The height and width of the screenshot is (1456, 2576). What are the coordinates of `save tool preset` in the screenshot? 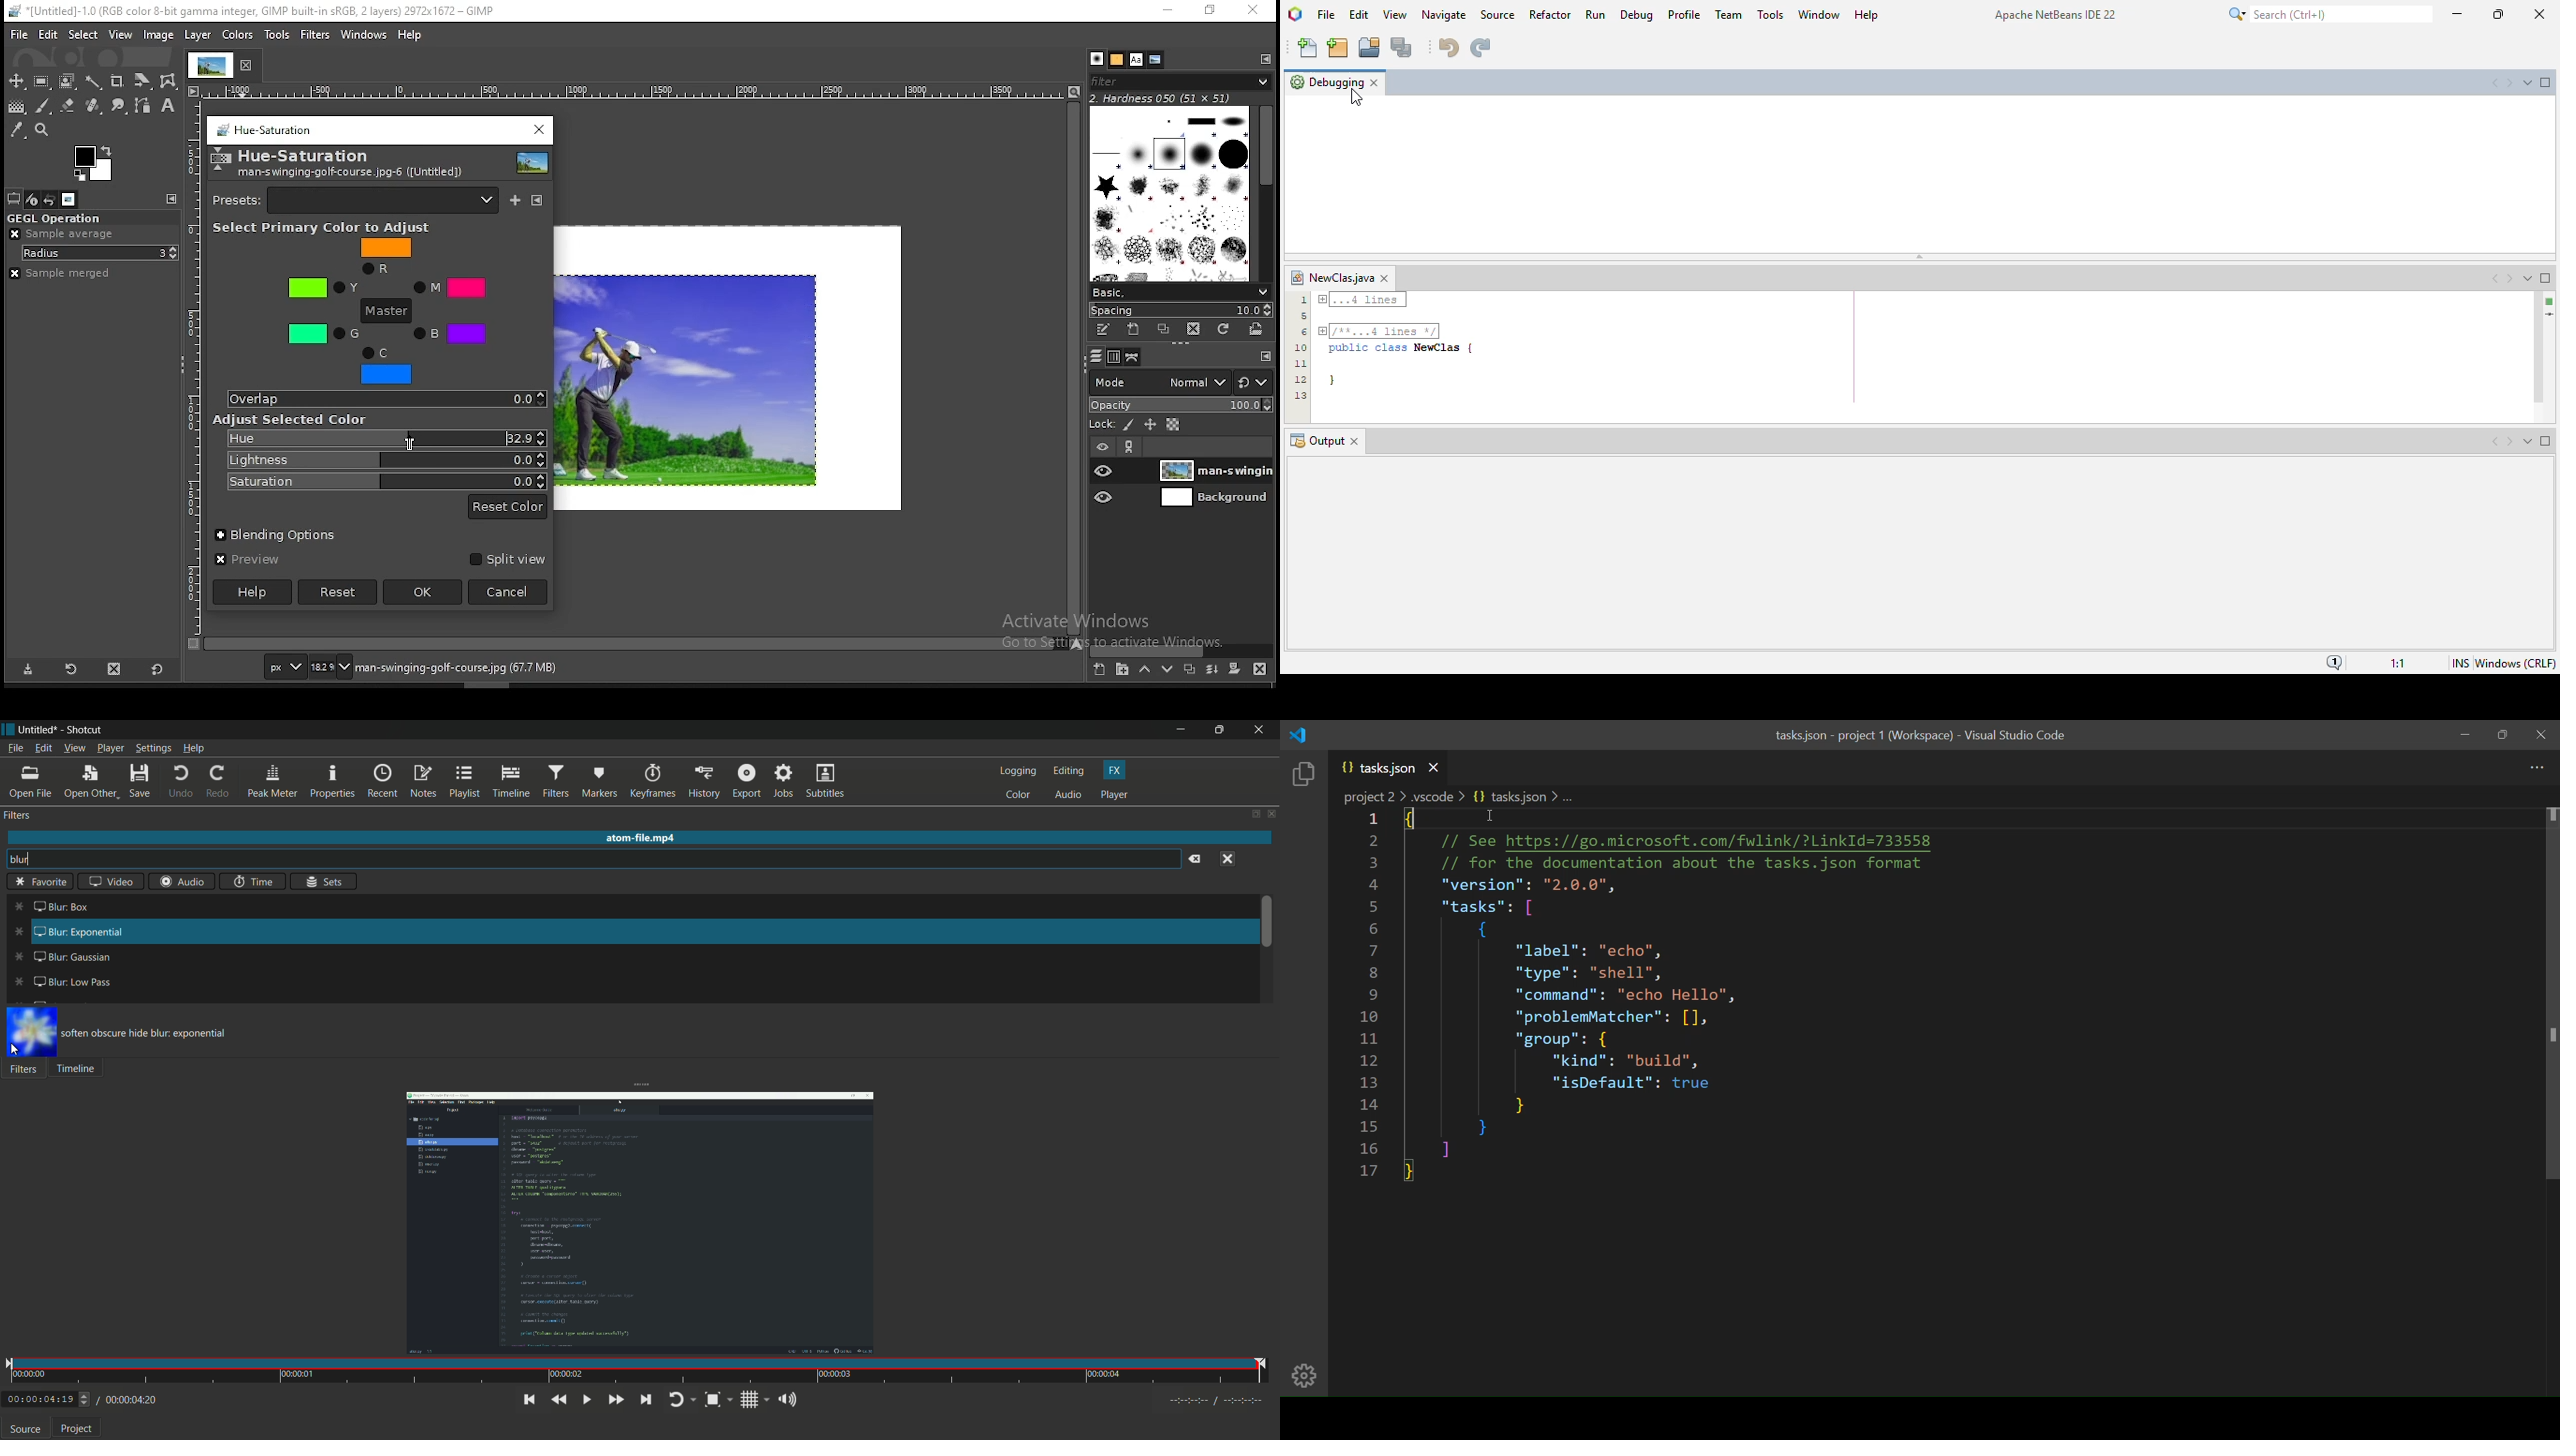 It's located at (32, 669).